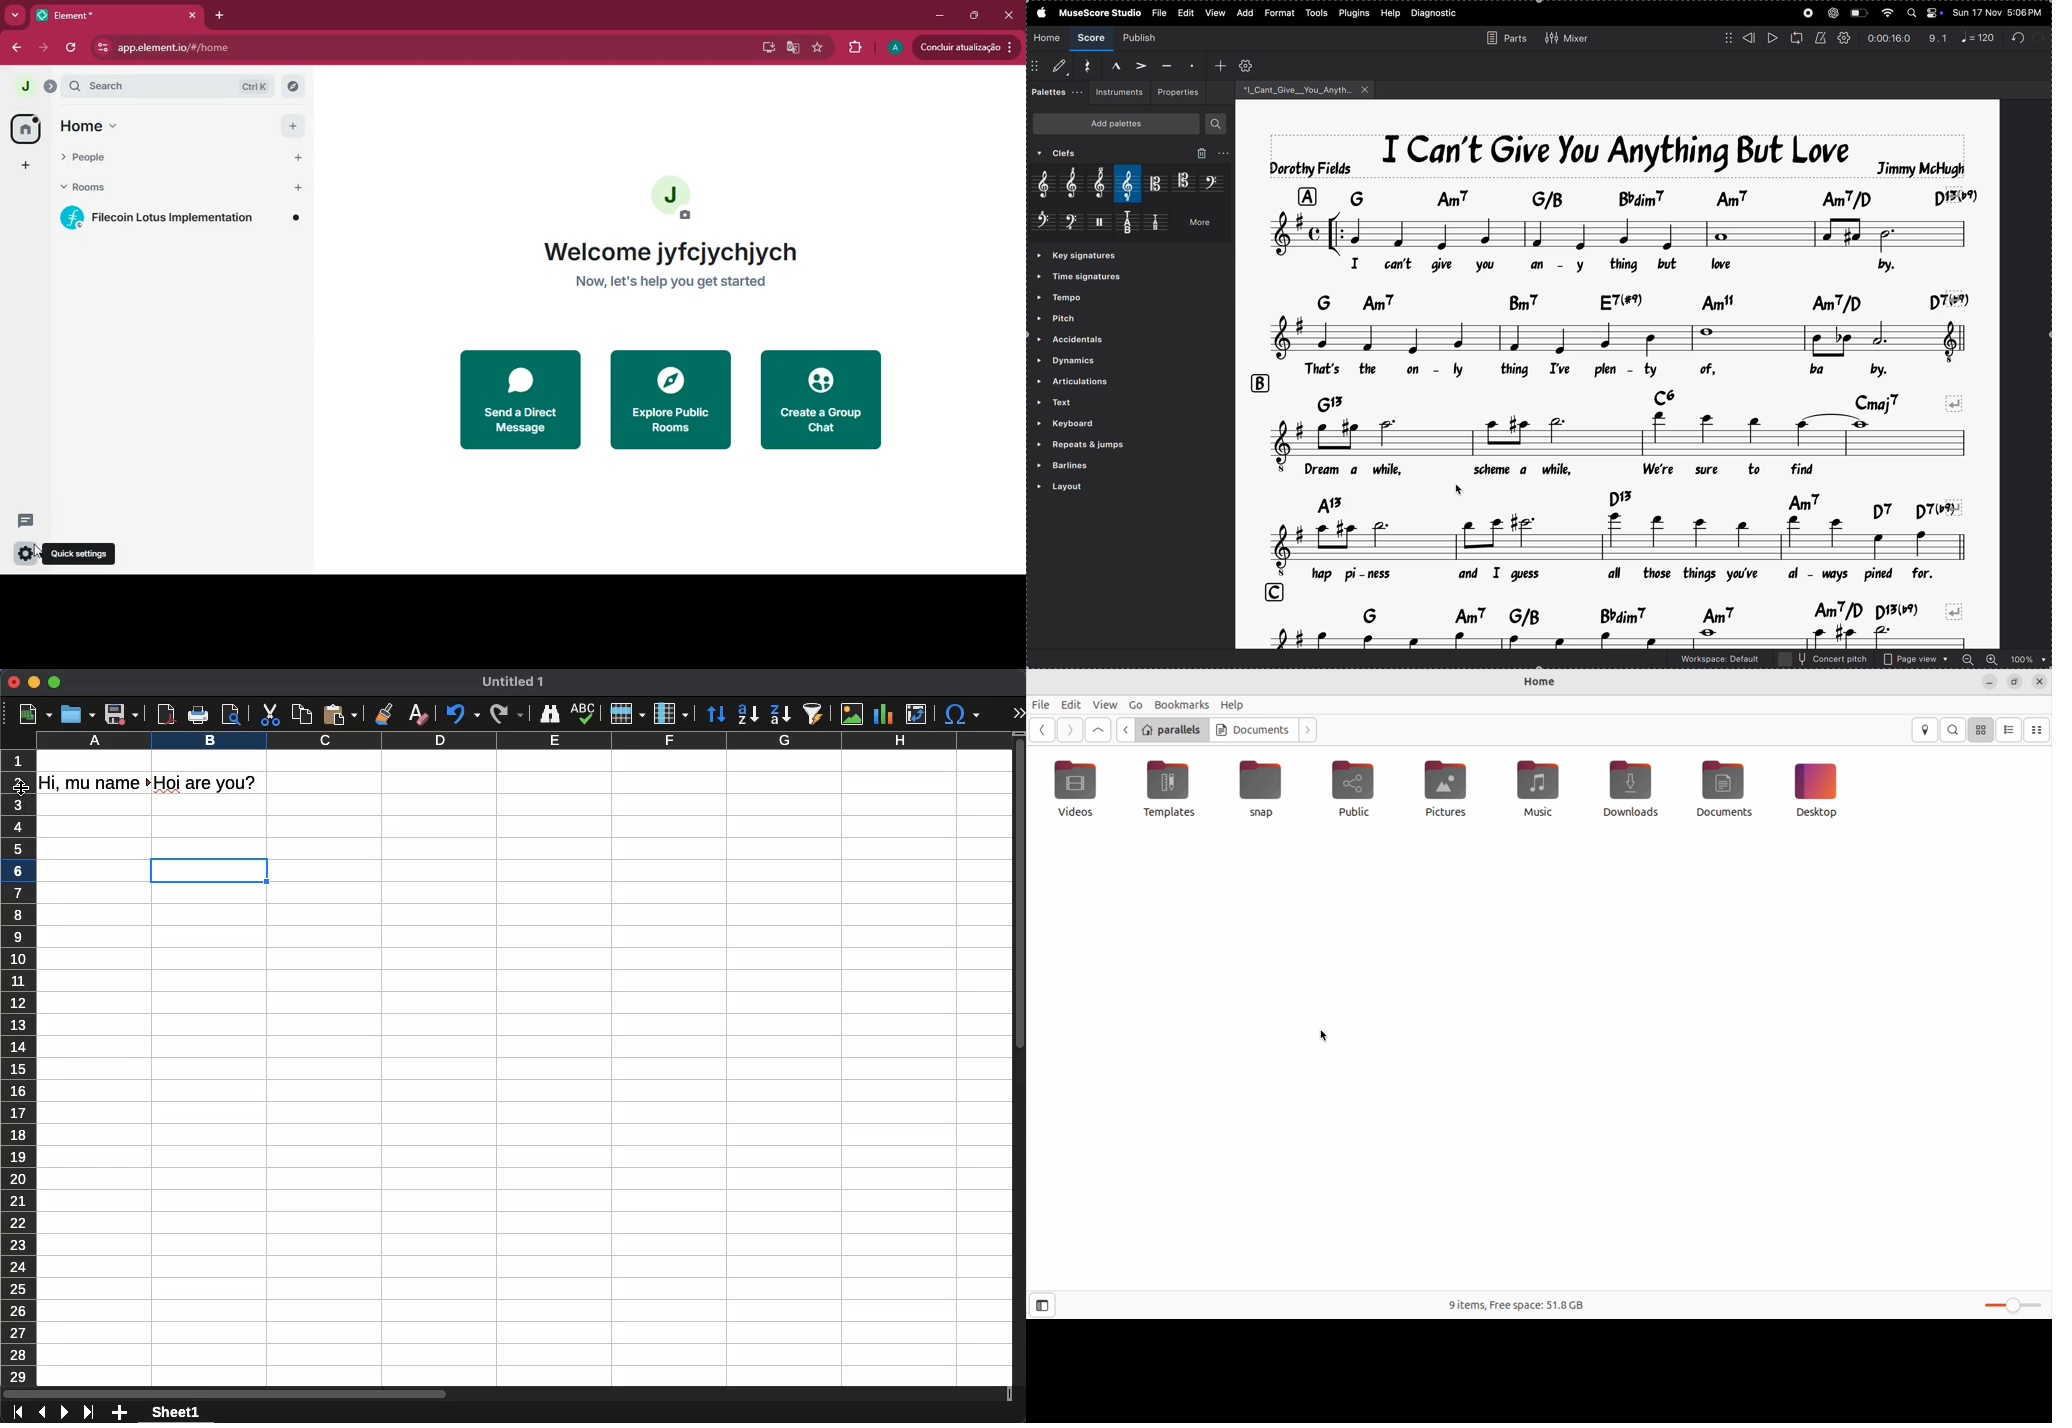 Image resolution: width=2072 pixels, height=1428 pixels. I want to click on row, so click(1259, 382).